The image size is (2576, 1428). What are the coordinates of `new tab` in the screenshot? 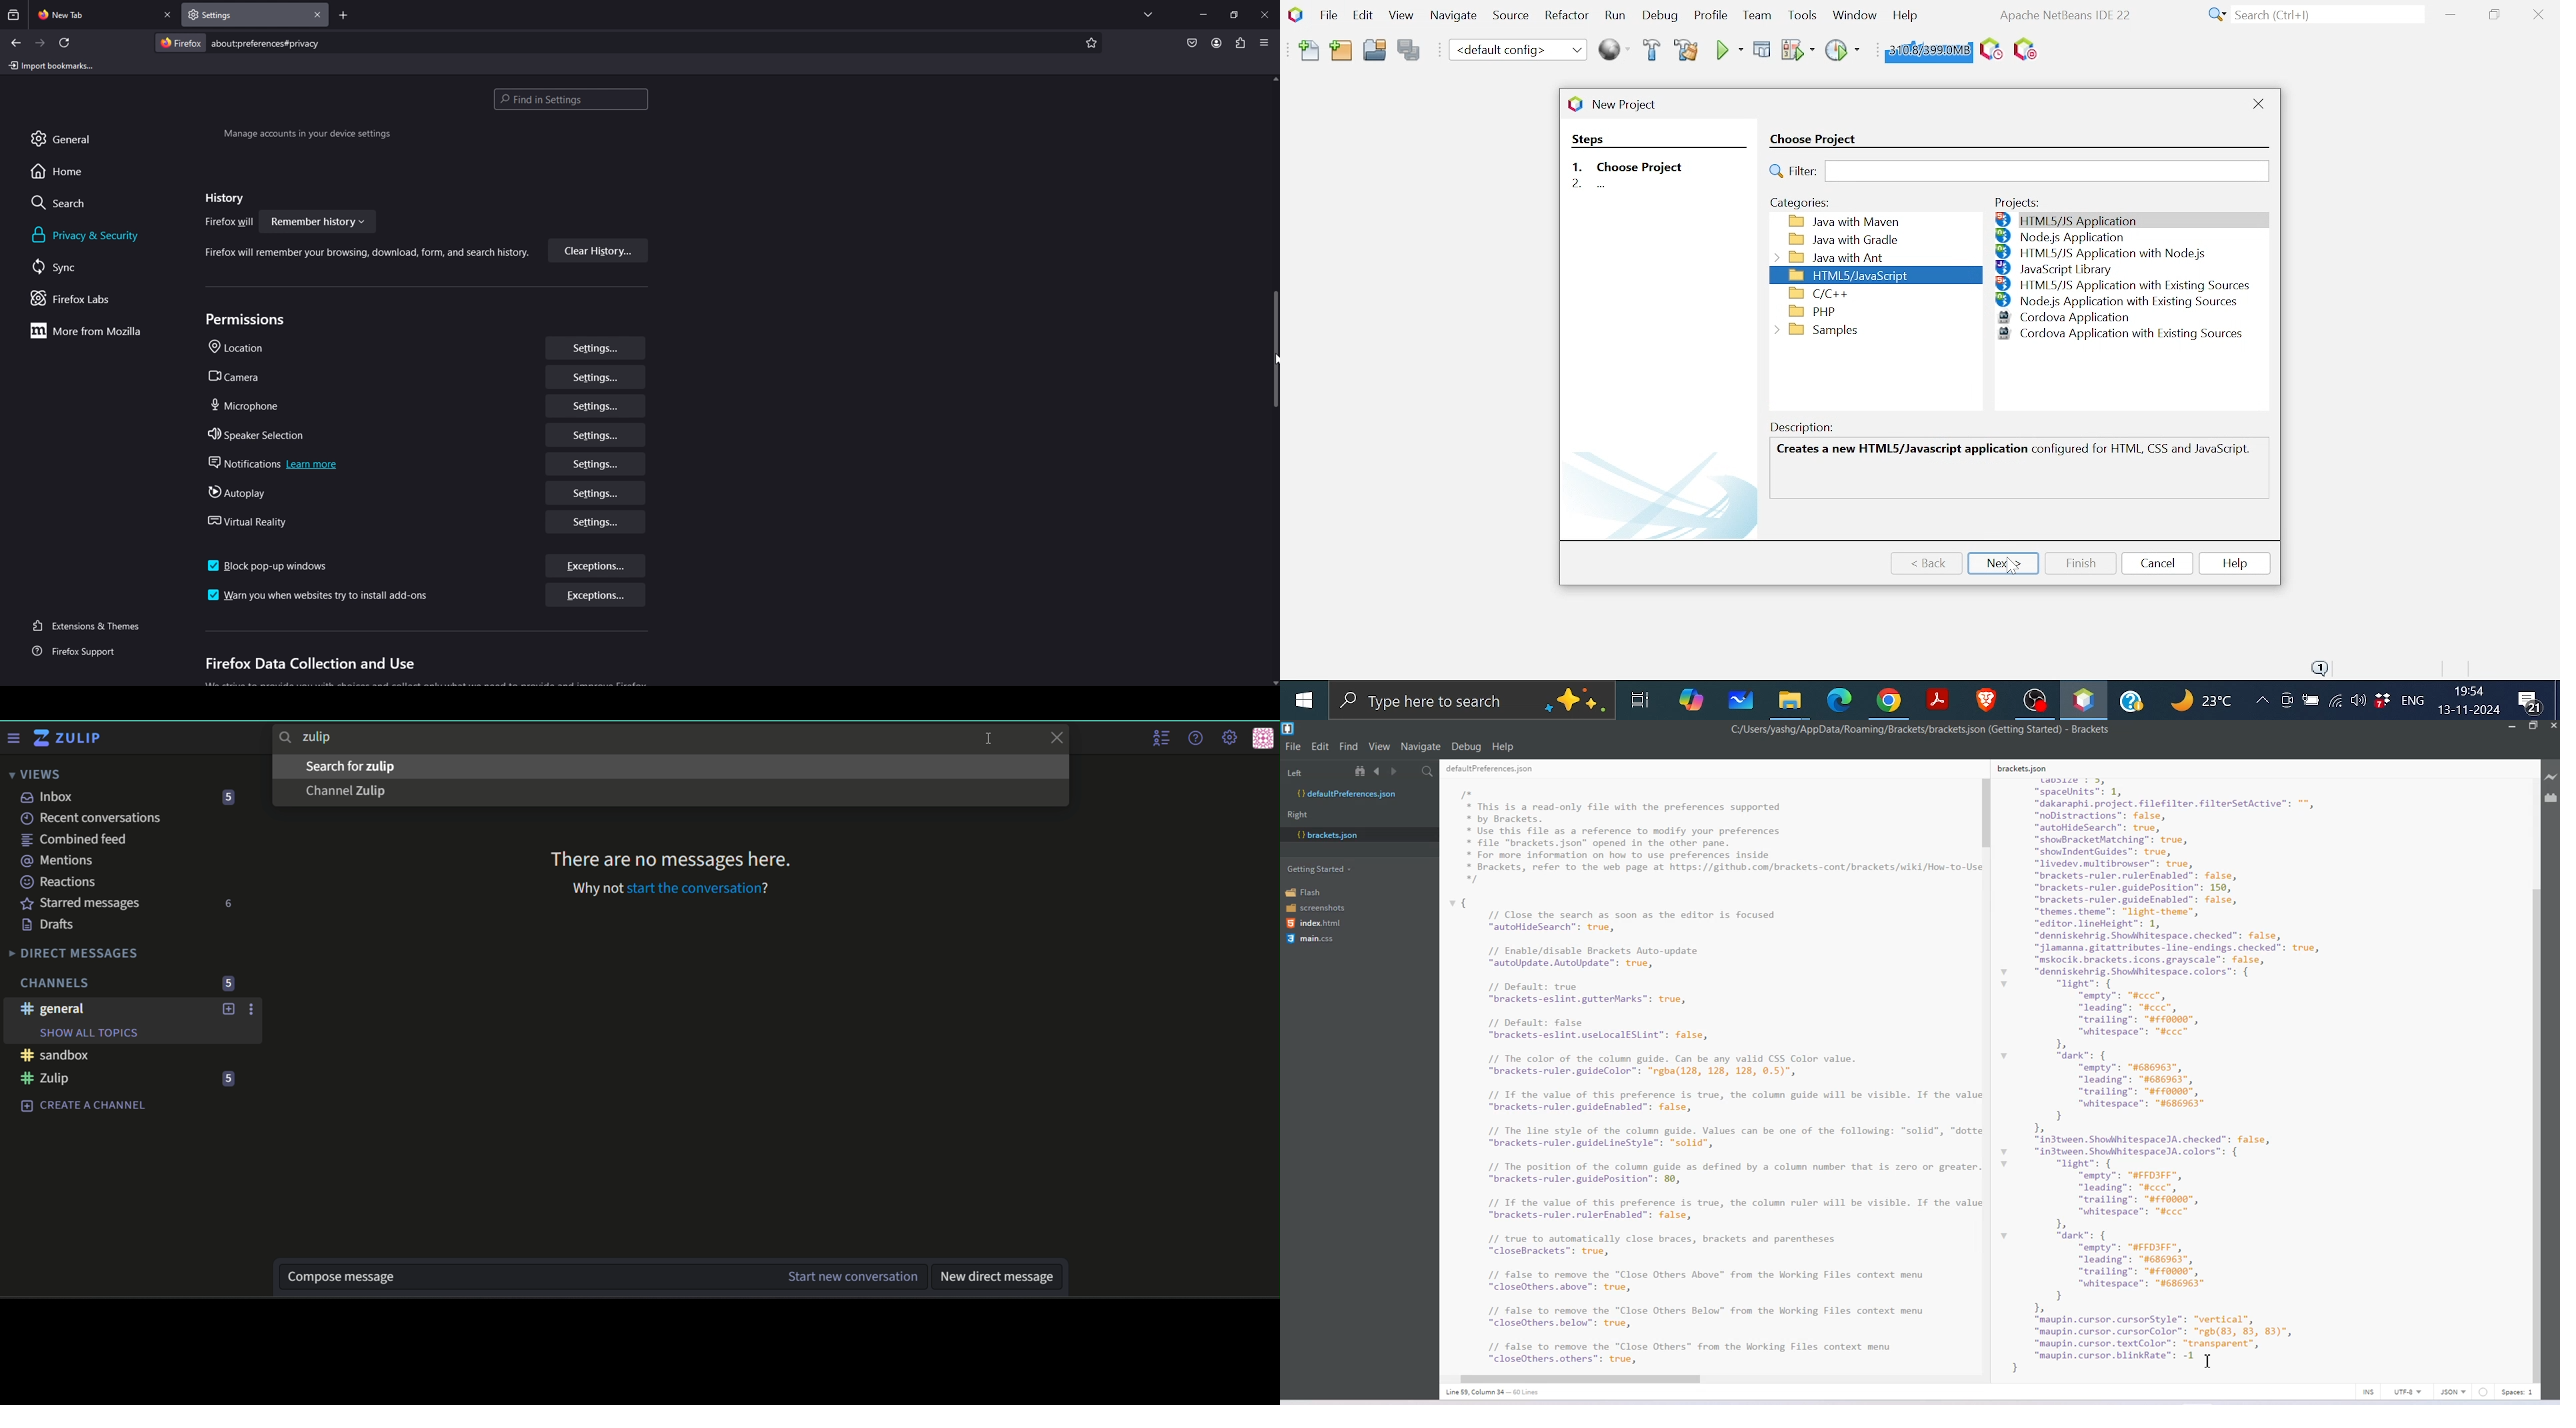 It's located at (94, 13).